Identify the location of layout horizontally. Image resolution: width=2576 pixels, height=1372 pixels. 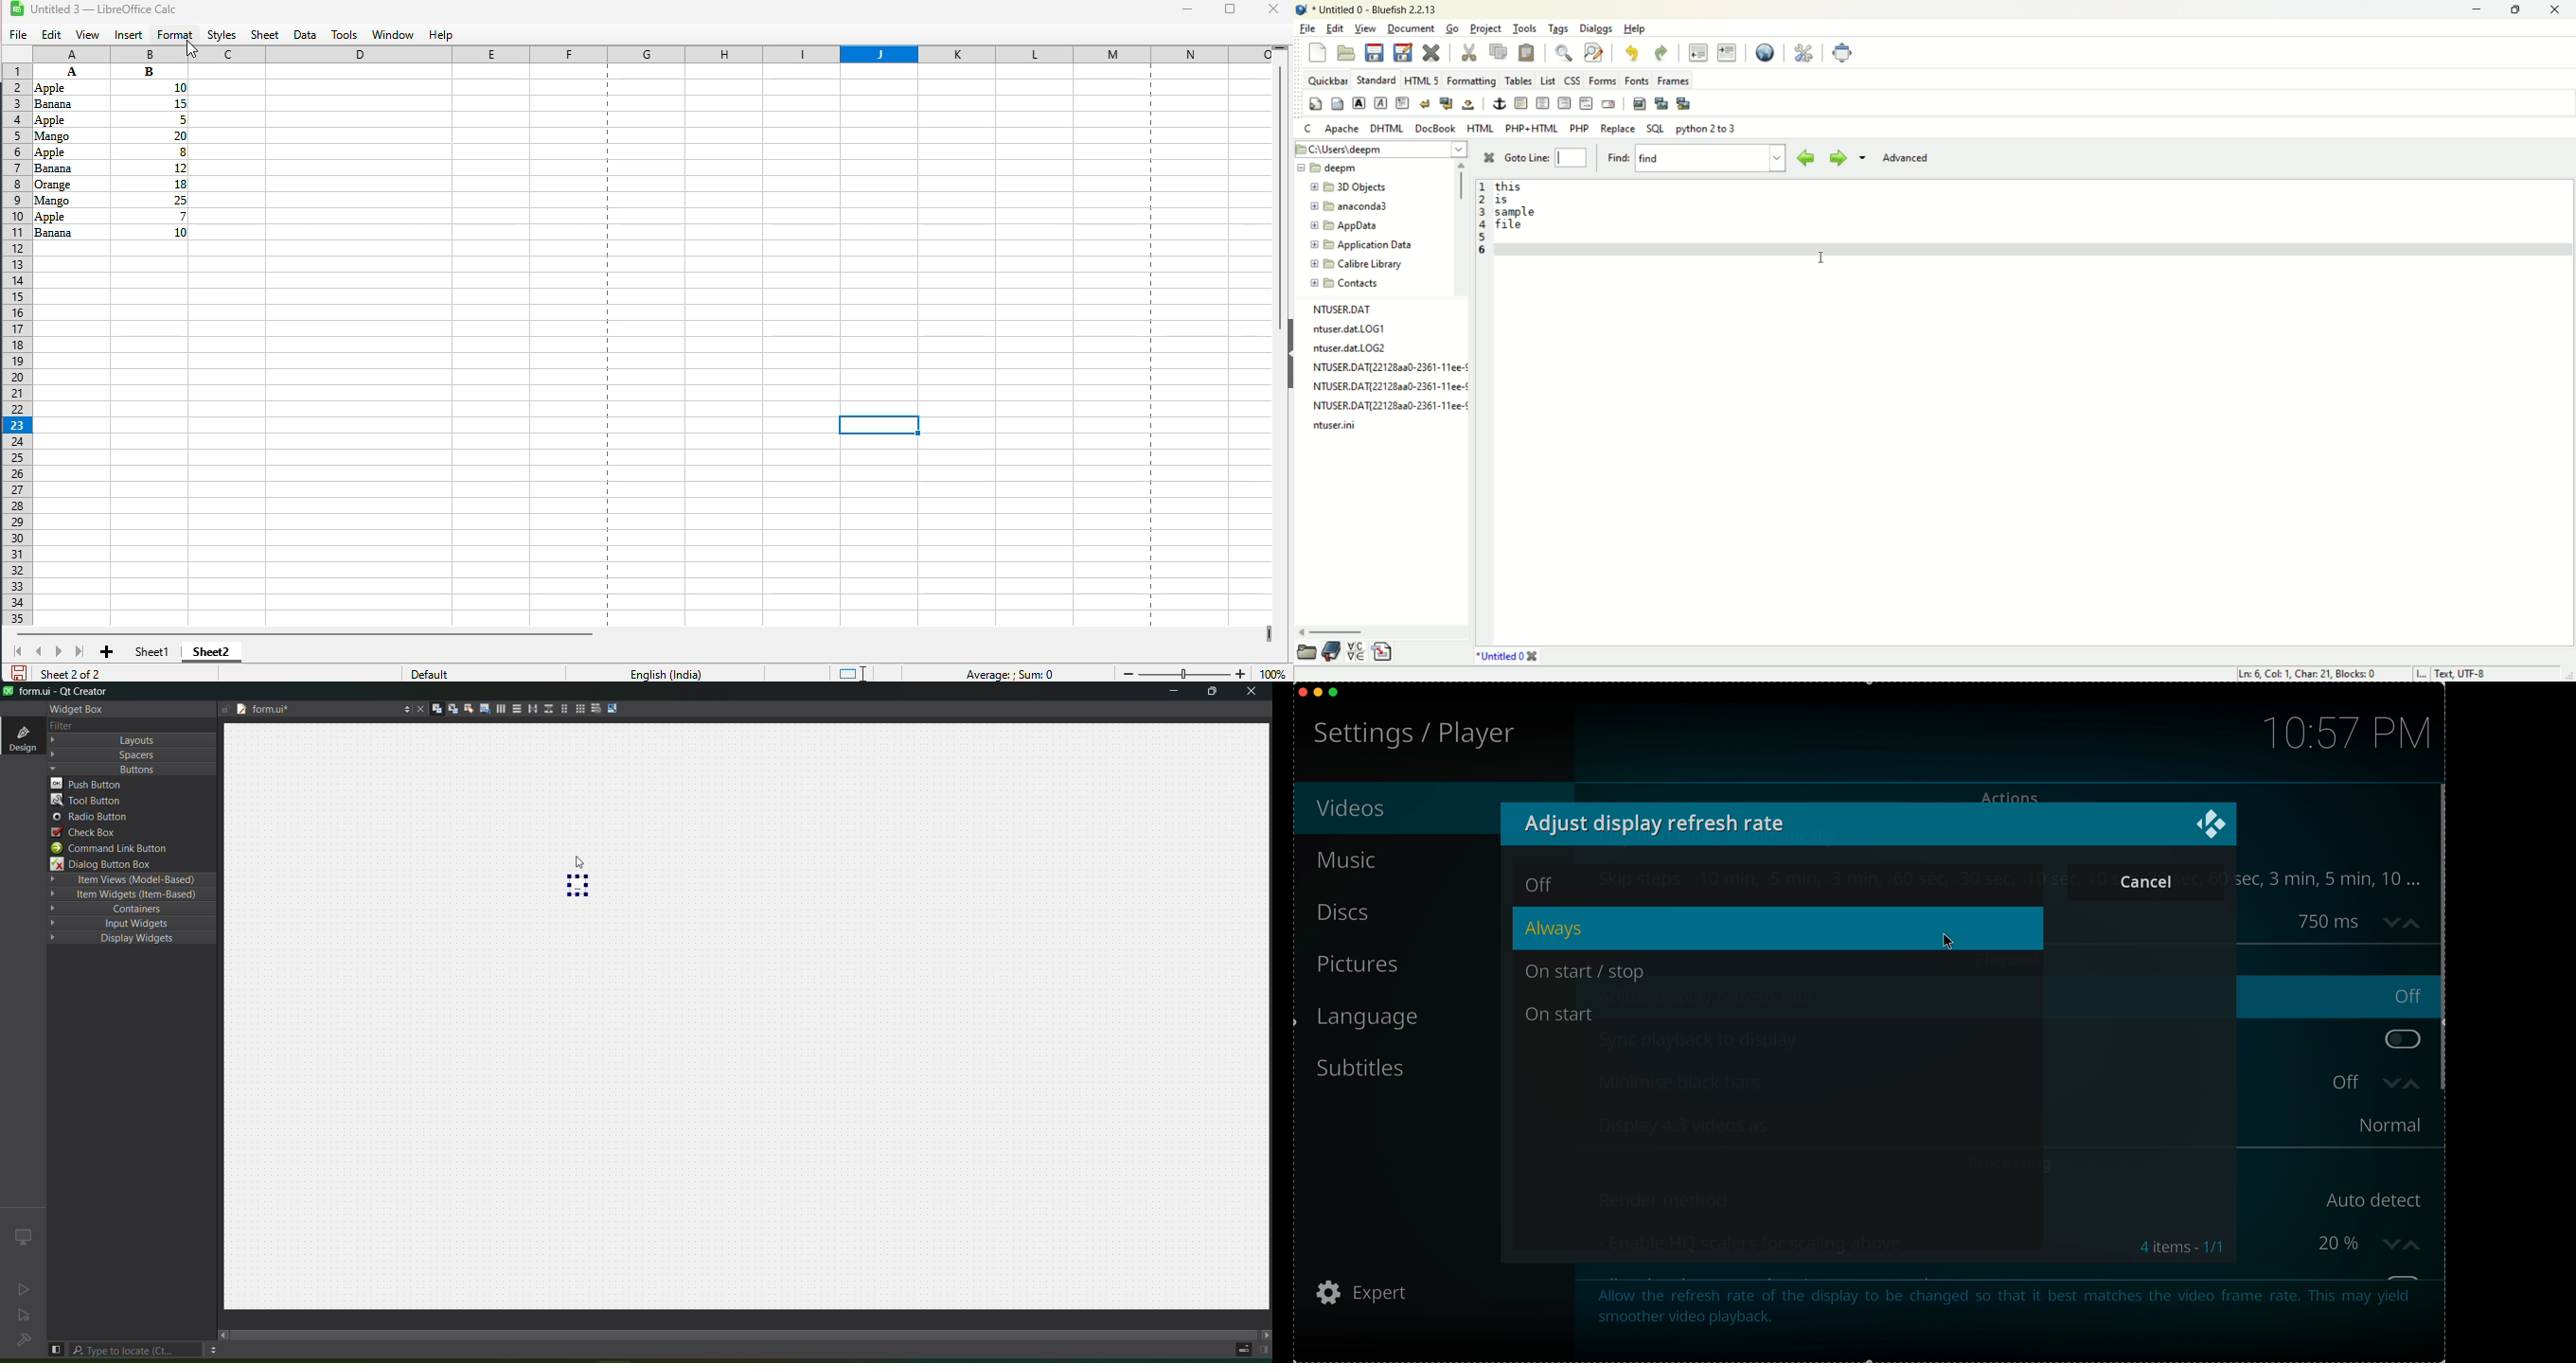
(500, 709).